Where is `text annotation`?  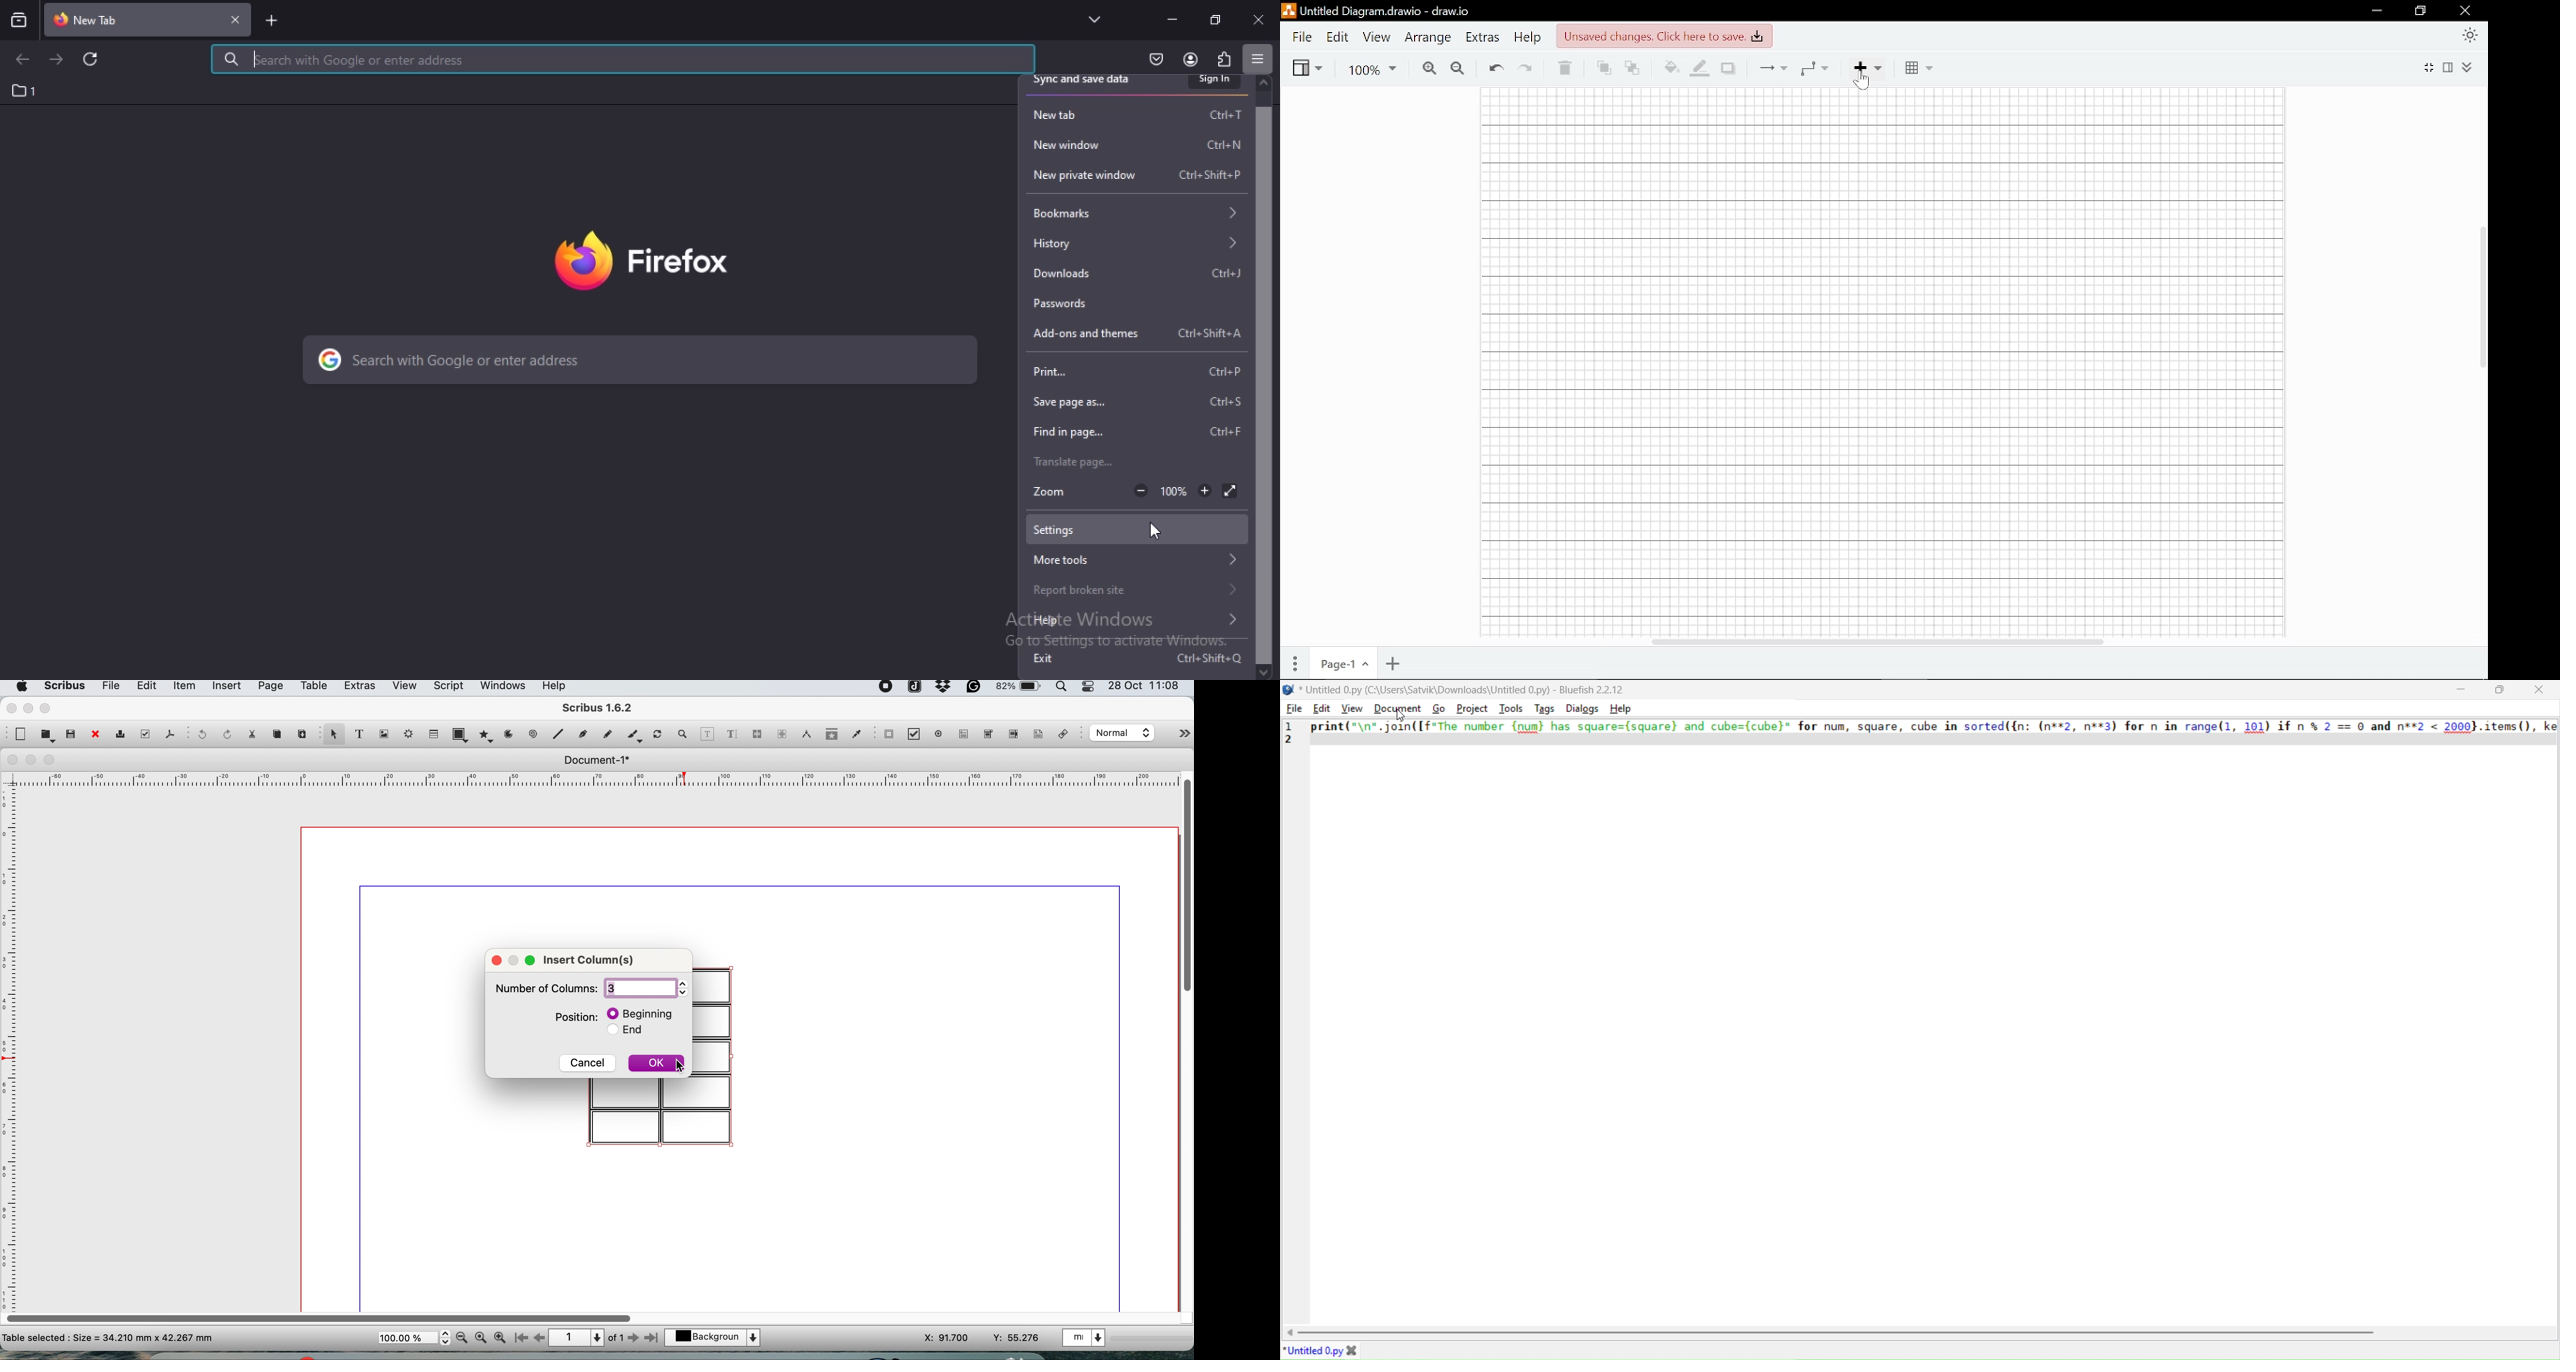
text annotation is located at coordinates (1037, 734).